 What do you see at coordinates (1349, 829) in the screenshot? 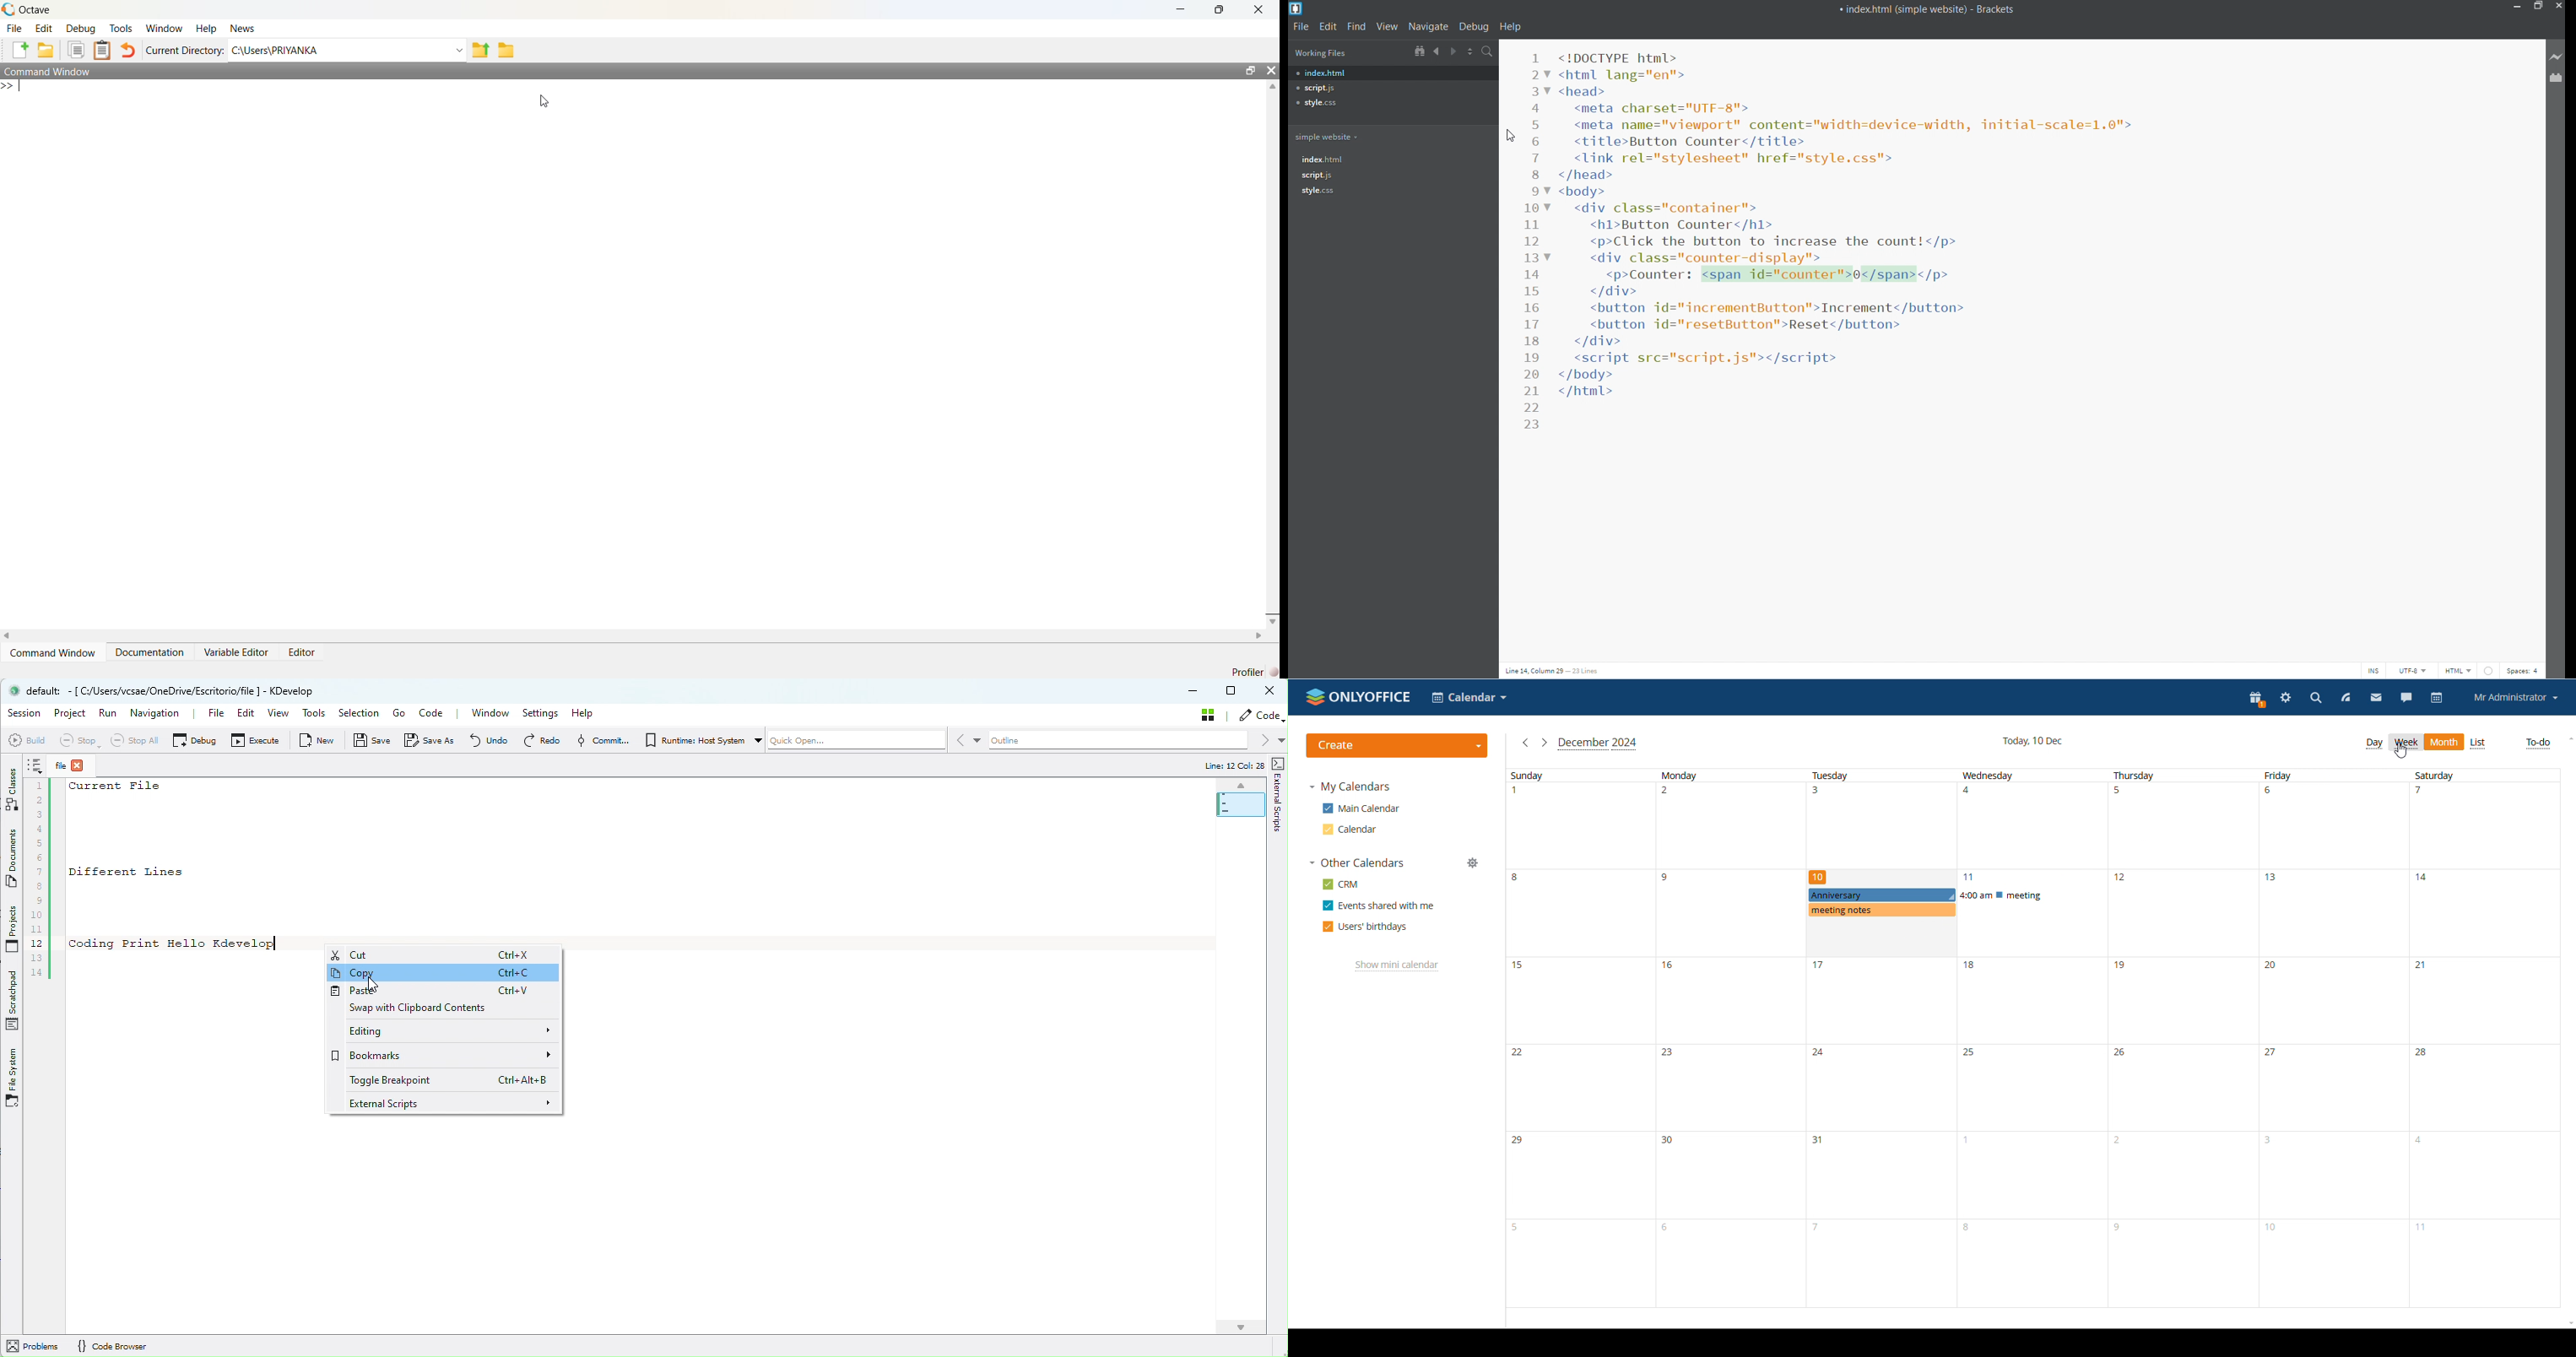
I see `calendar` at bounding box center [1349, 829].